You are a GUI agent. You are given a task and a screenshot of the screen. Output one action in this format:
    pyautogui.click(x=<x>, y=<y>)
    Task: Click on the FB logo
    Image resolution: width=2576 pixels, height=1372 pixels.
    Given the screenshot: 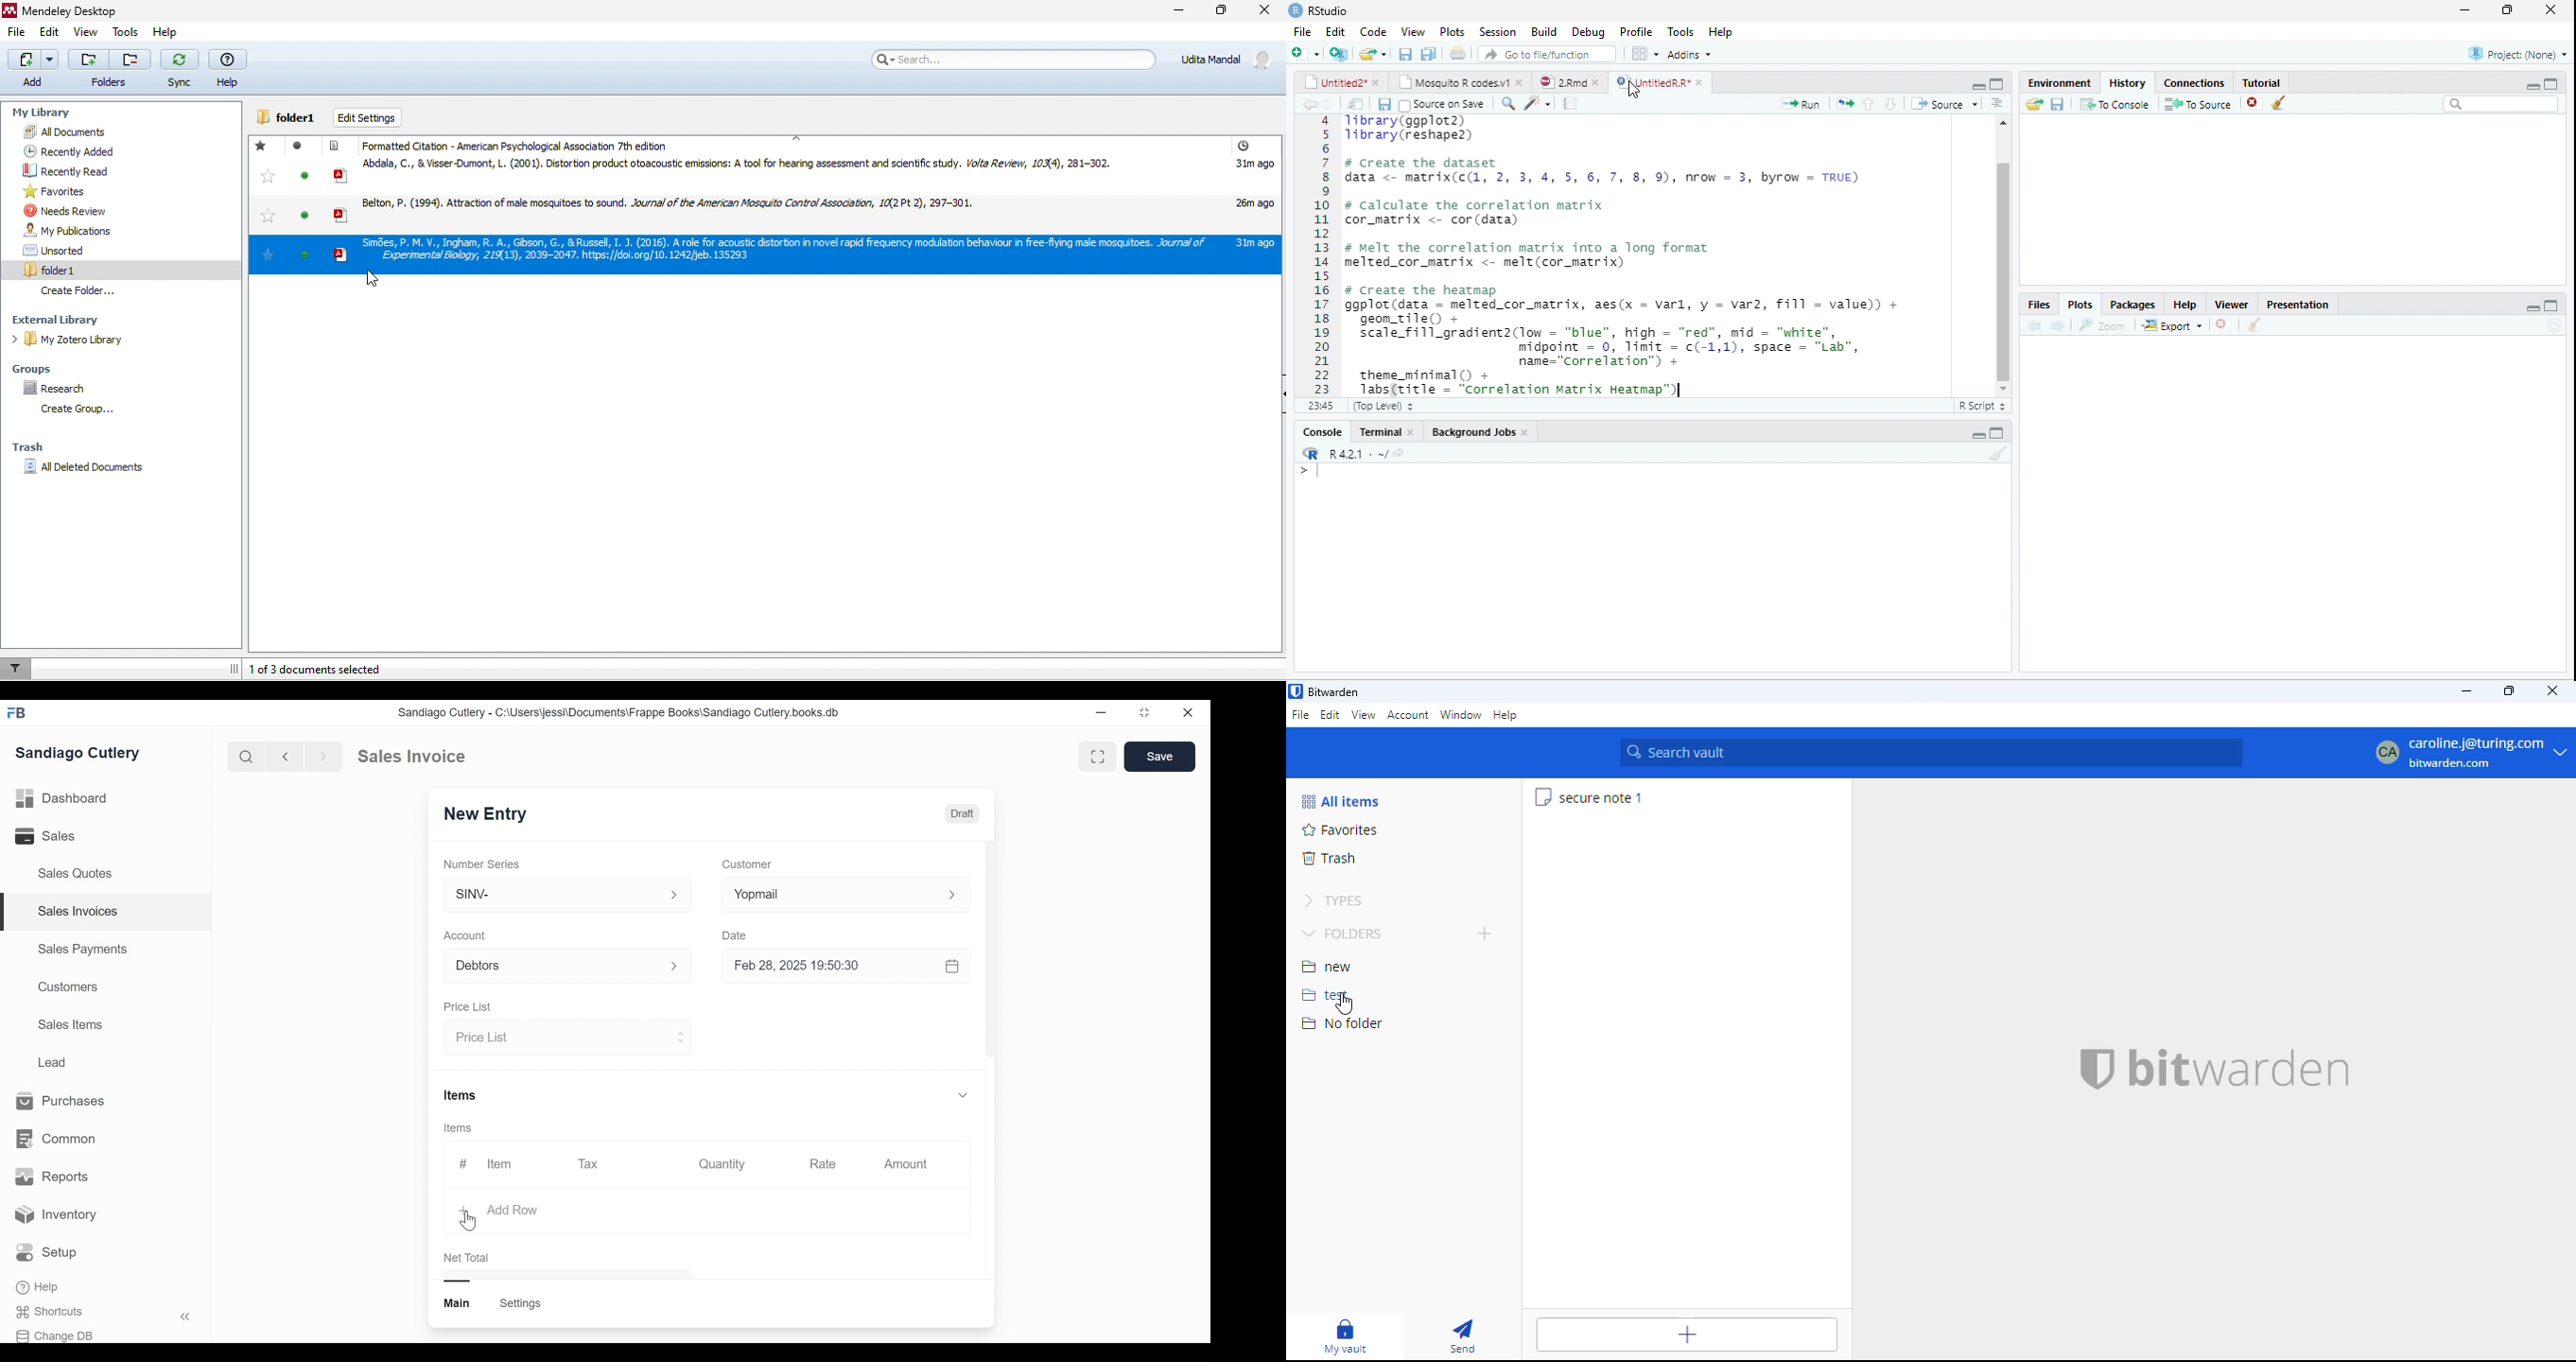 What is the action you would take?
    pyautogui.click(x=17, y=713)
    